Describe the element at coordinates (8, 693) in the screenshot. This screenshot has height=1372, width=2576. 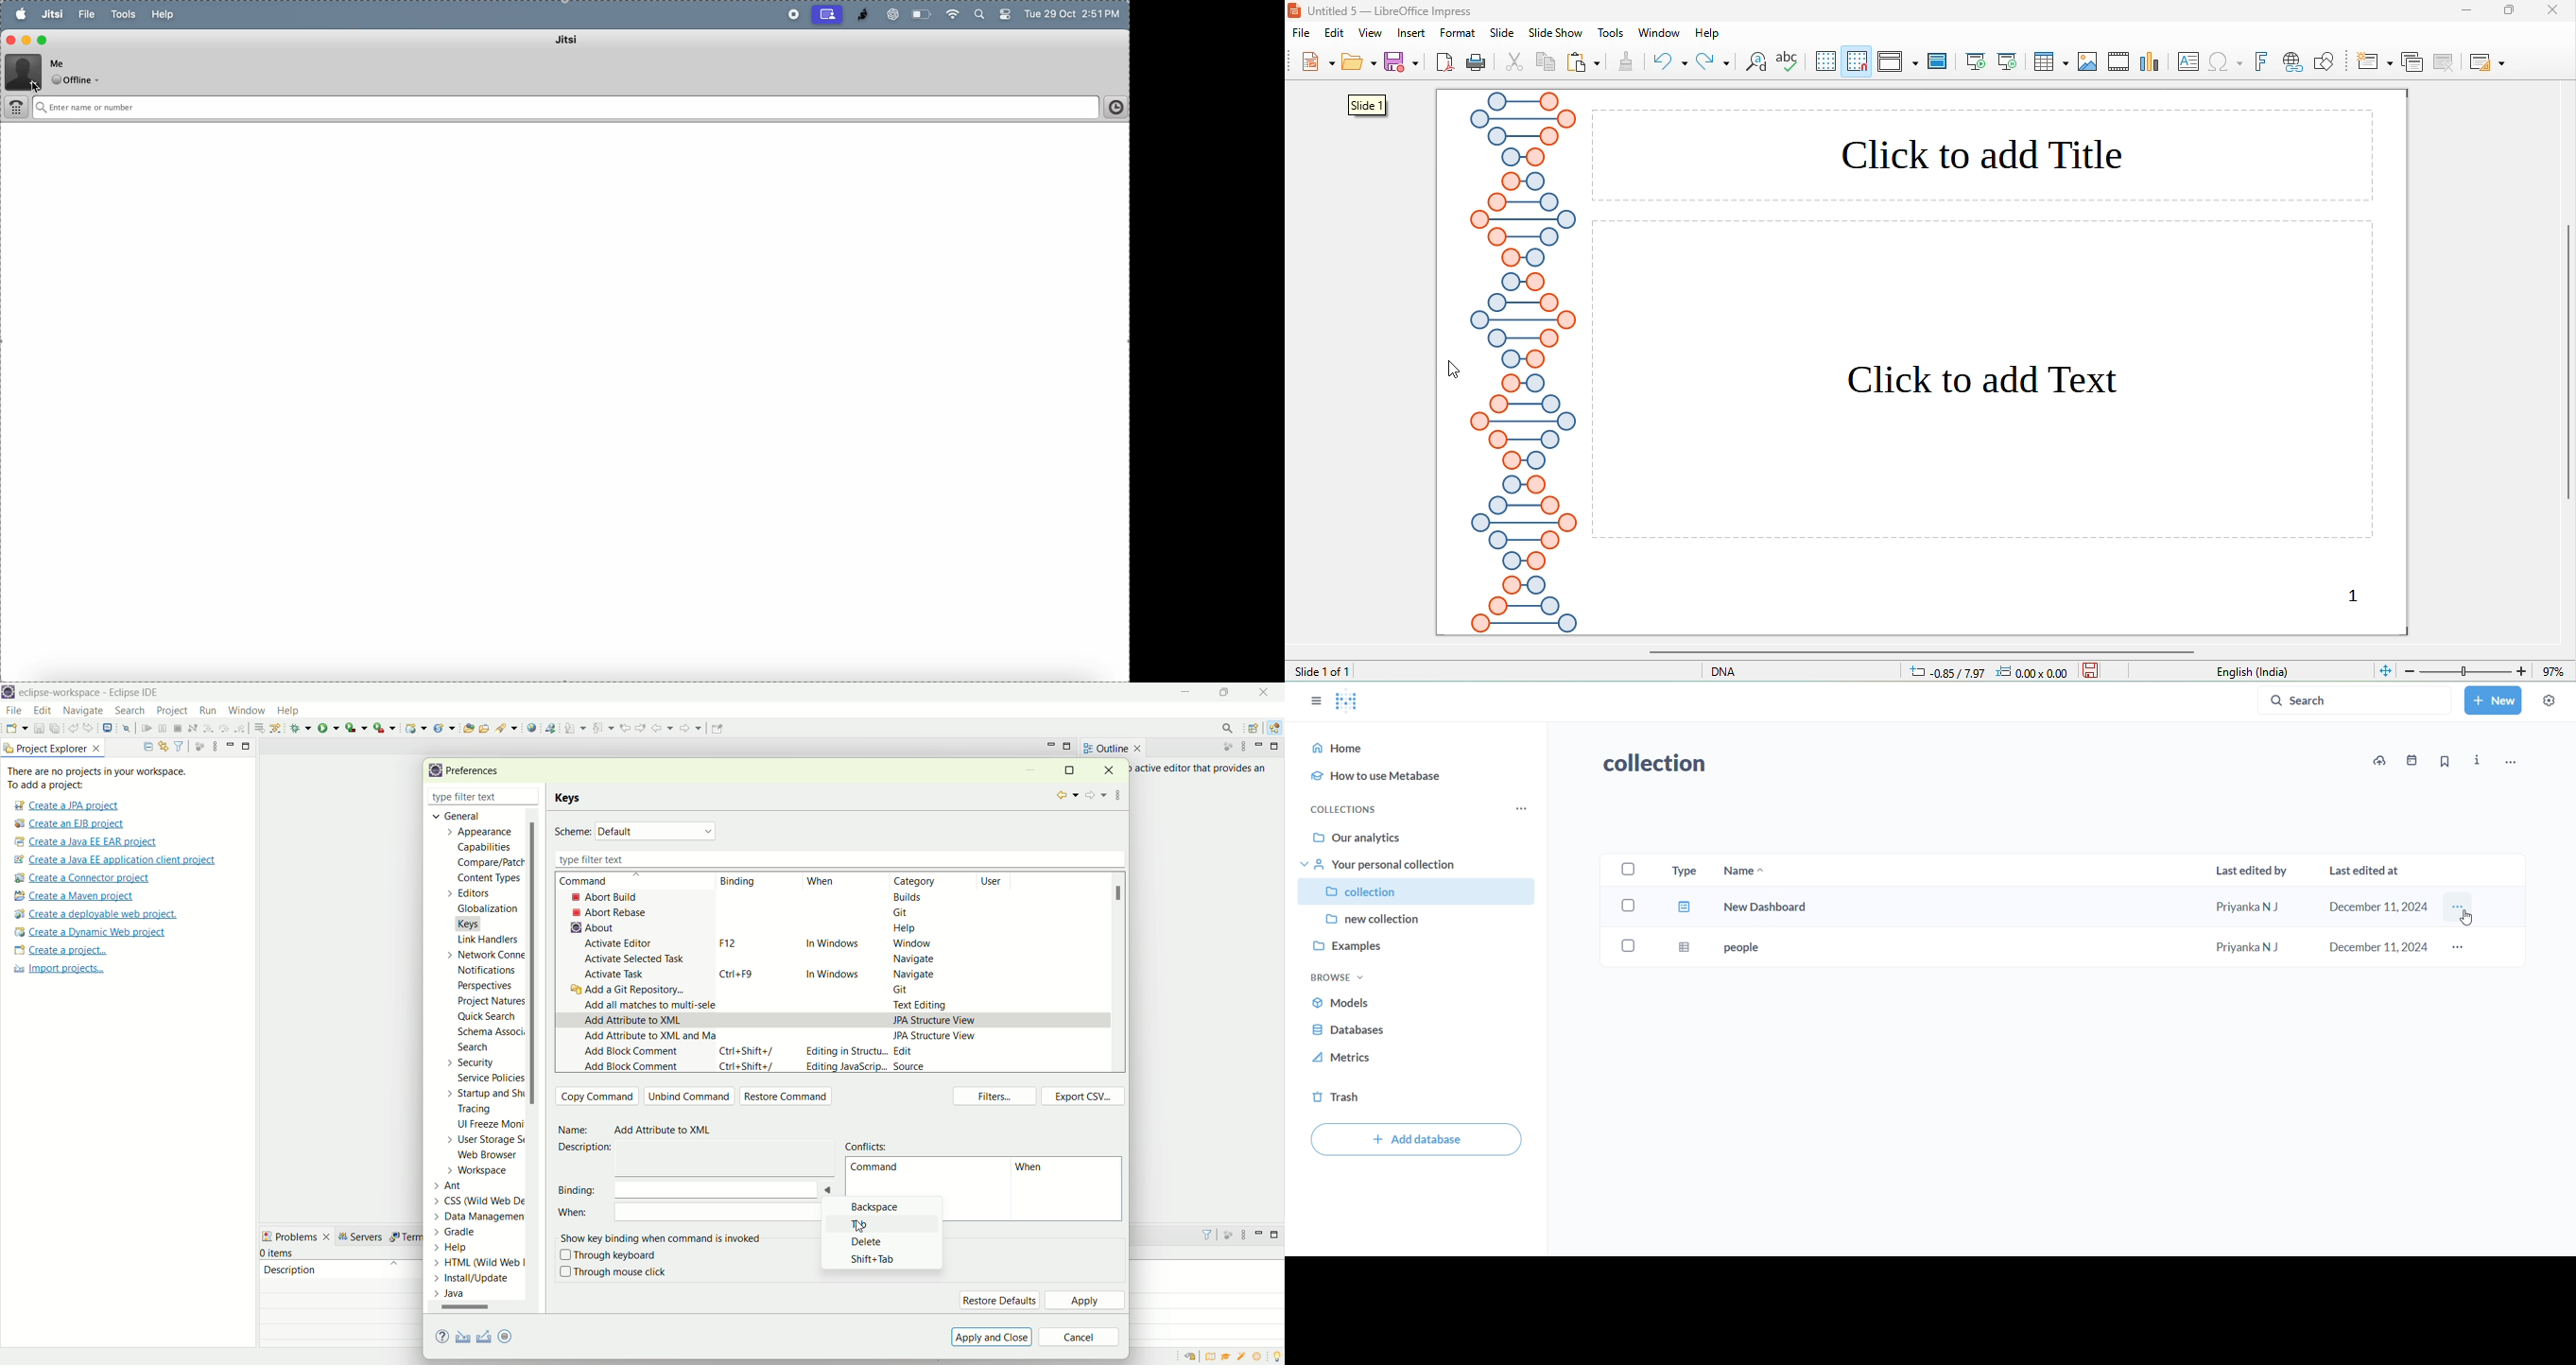
I see `logo` at that location.